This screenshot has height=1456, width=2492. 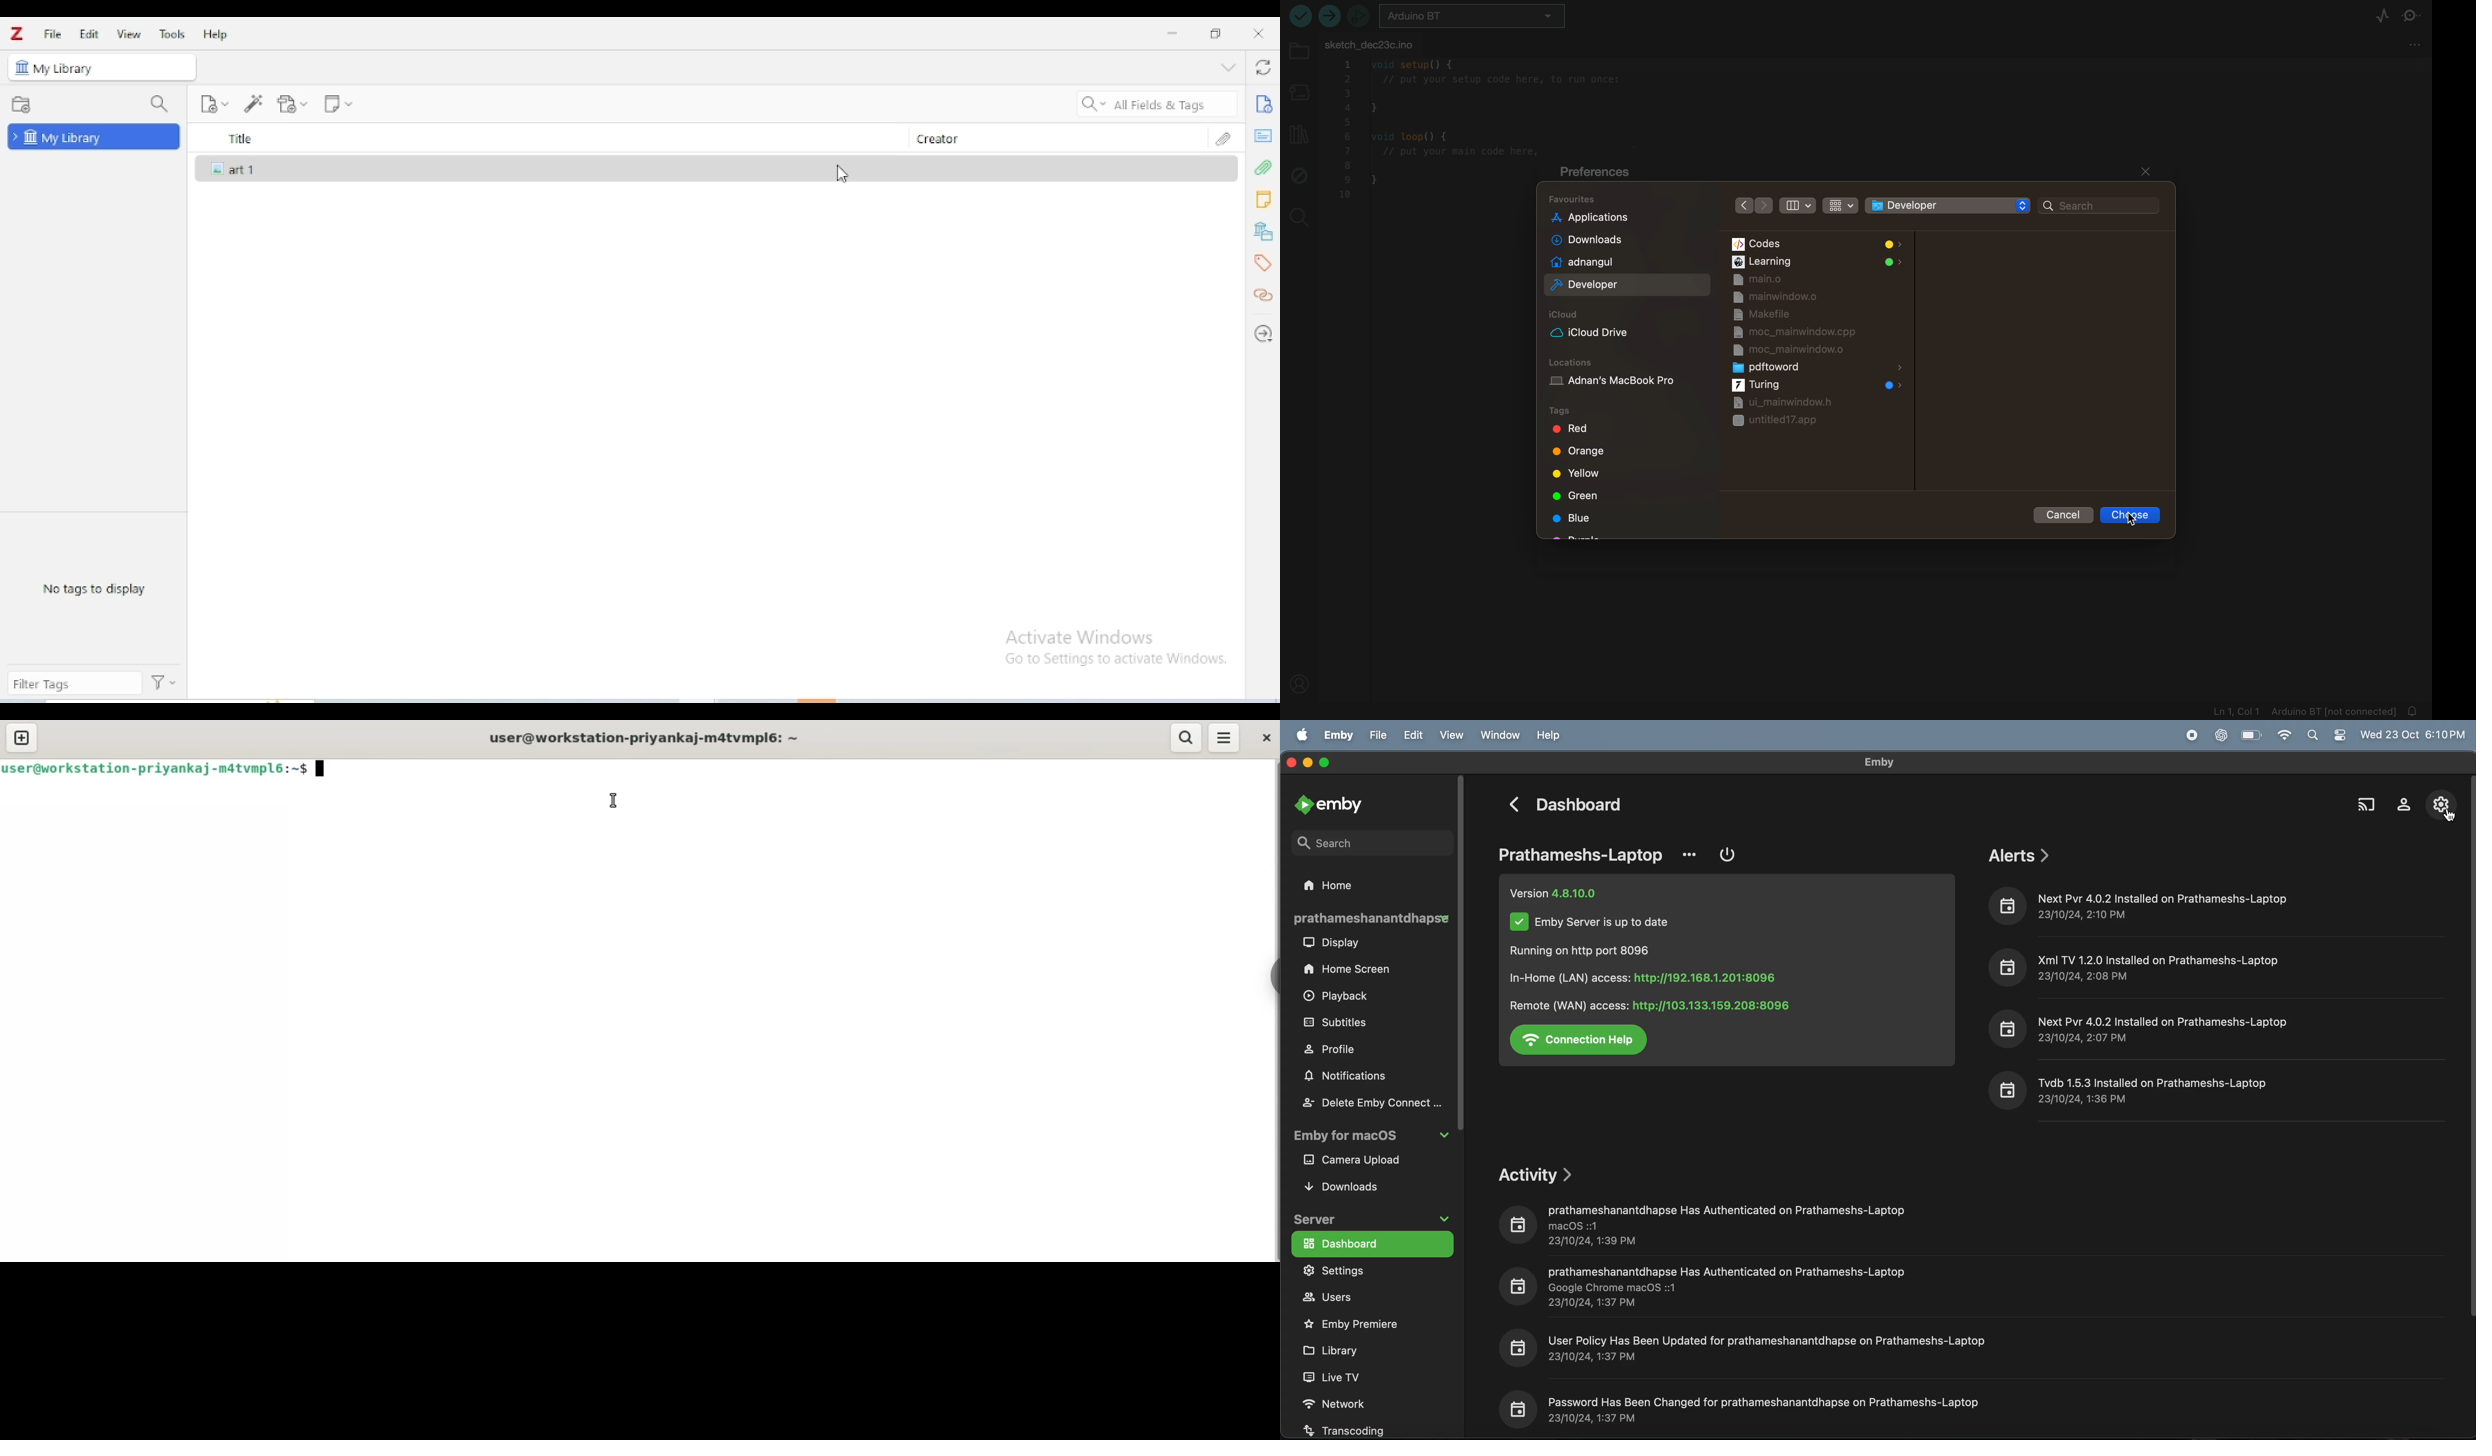 What do you see at coordinates (1158, 104) in the screenshot?
I see `search all fields & tags` at bounding box center [1158, 104].